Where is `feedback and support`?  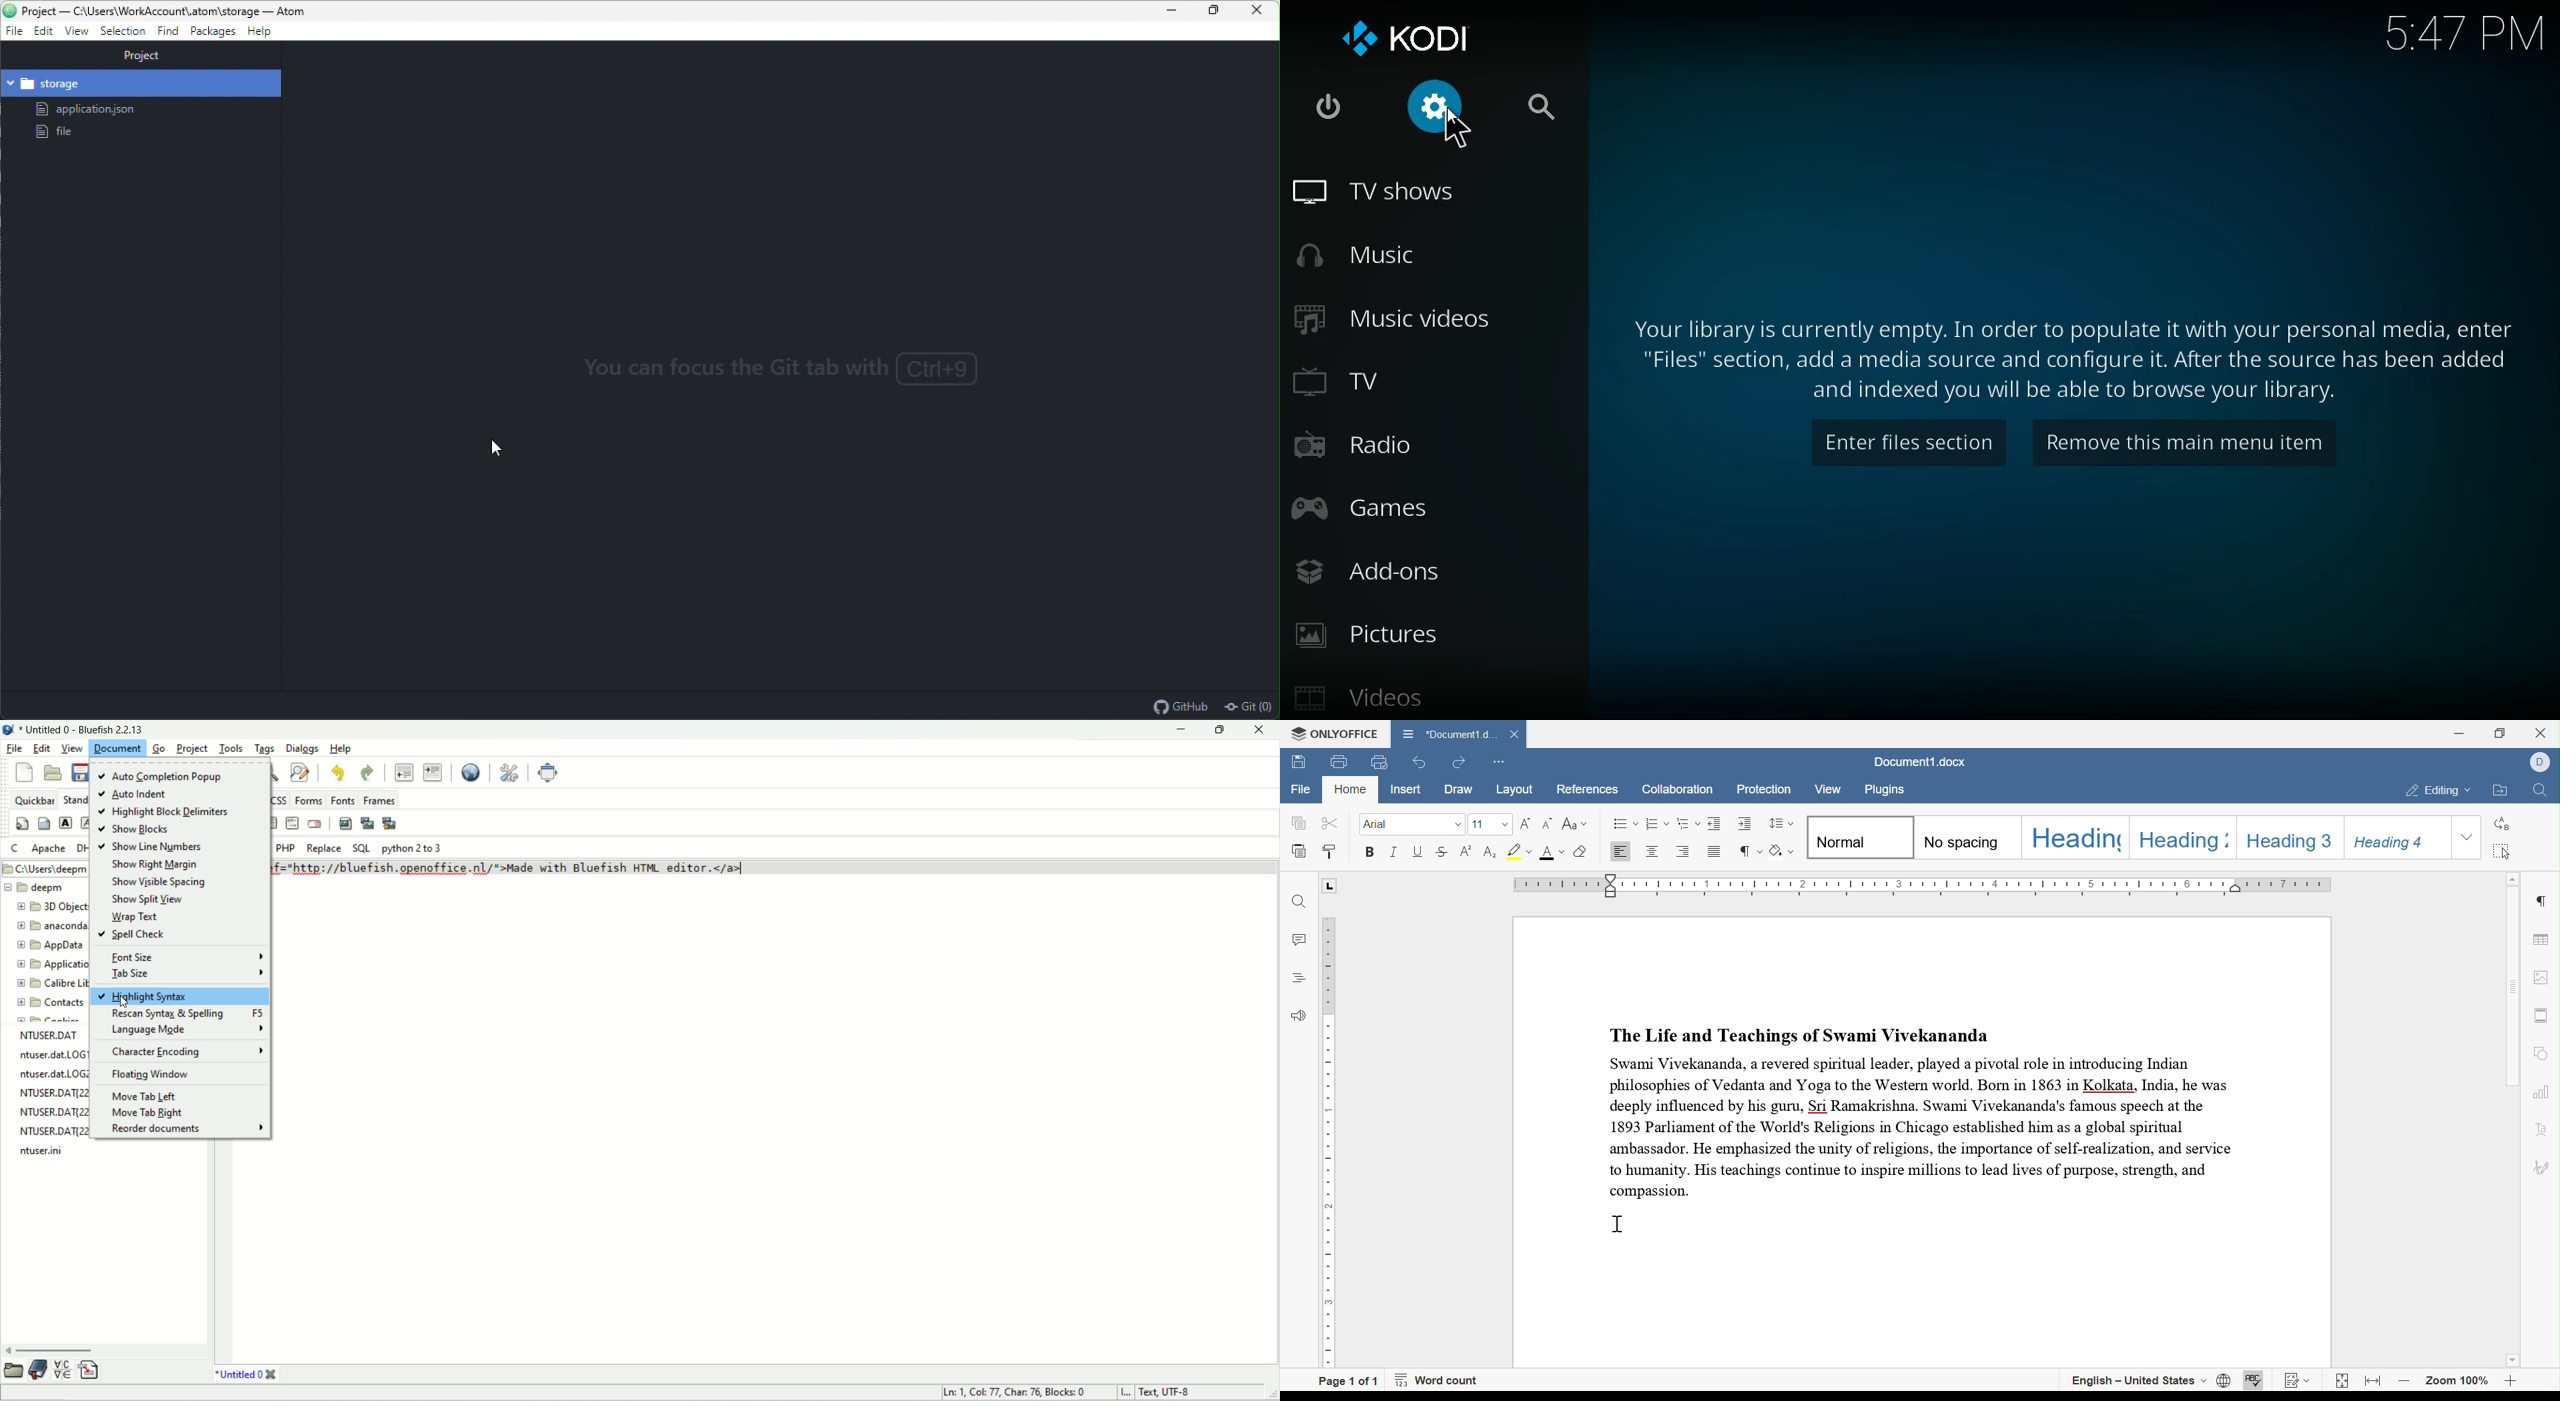
feedback and support is located at coordinates (1300, 1017).